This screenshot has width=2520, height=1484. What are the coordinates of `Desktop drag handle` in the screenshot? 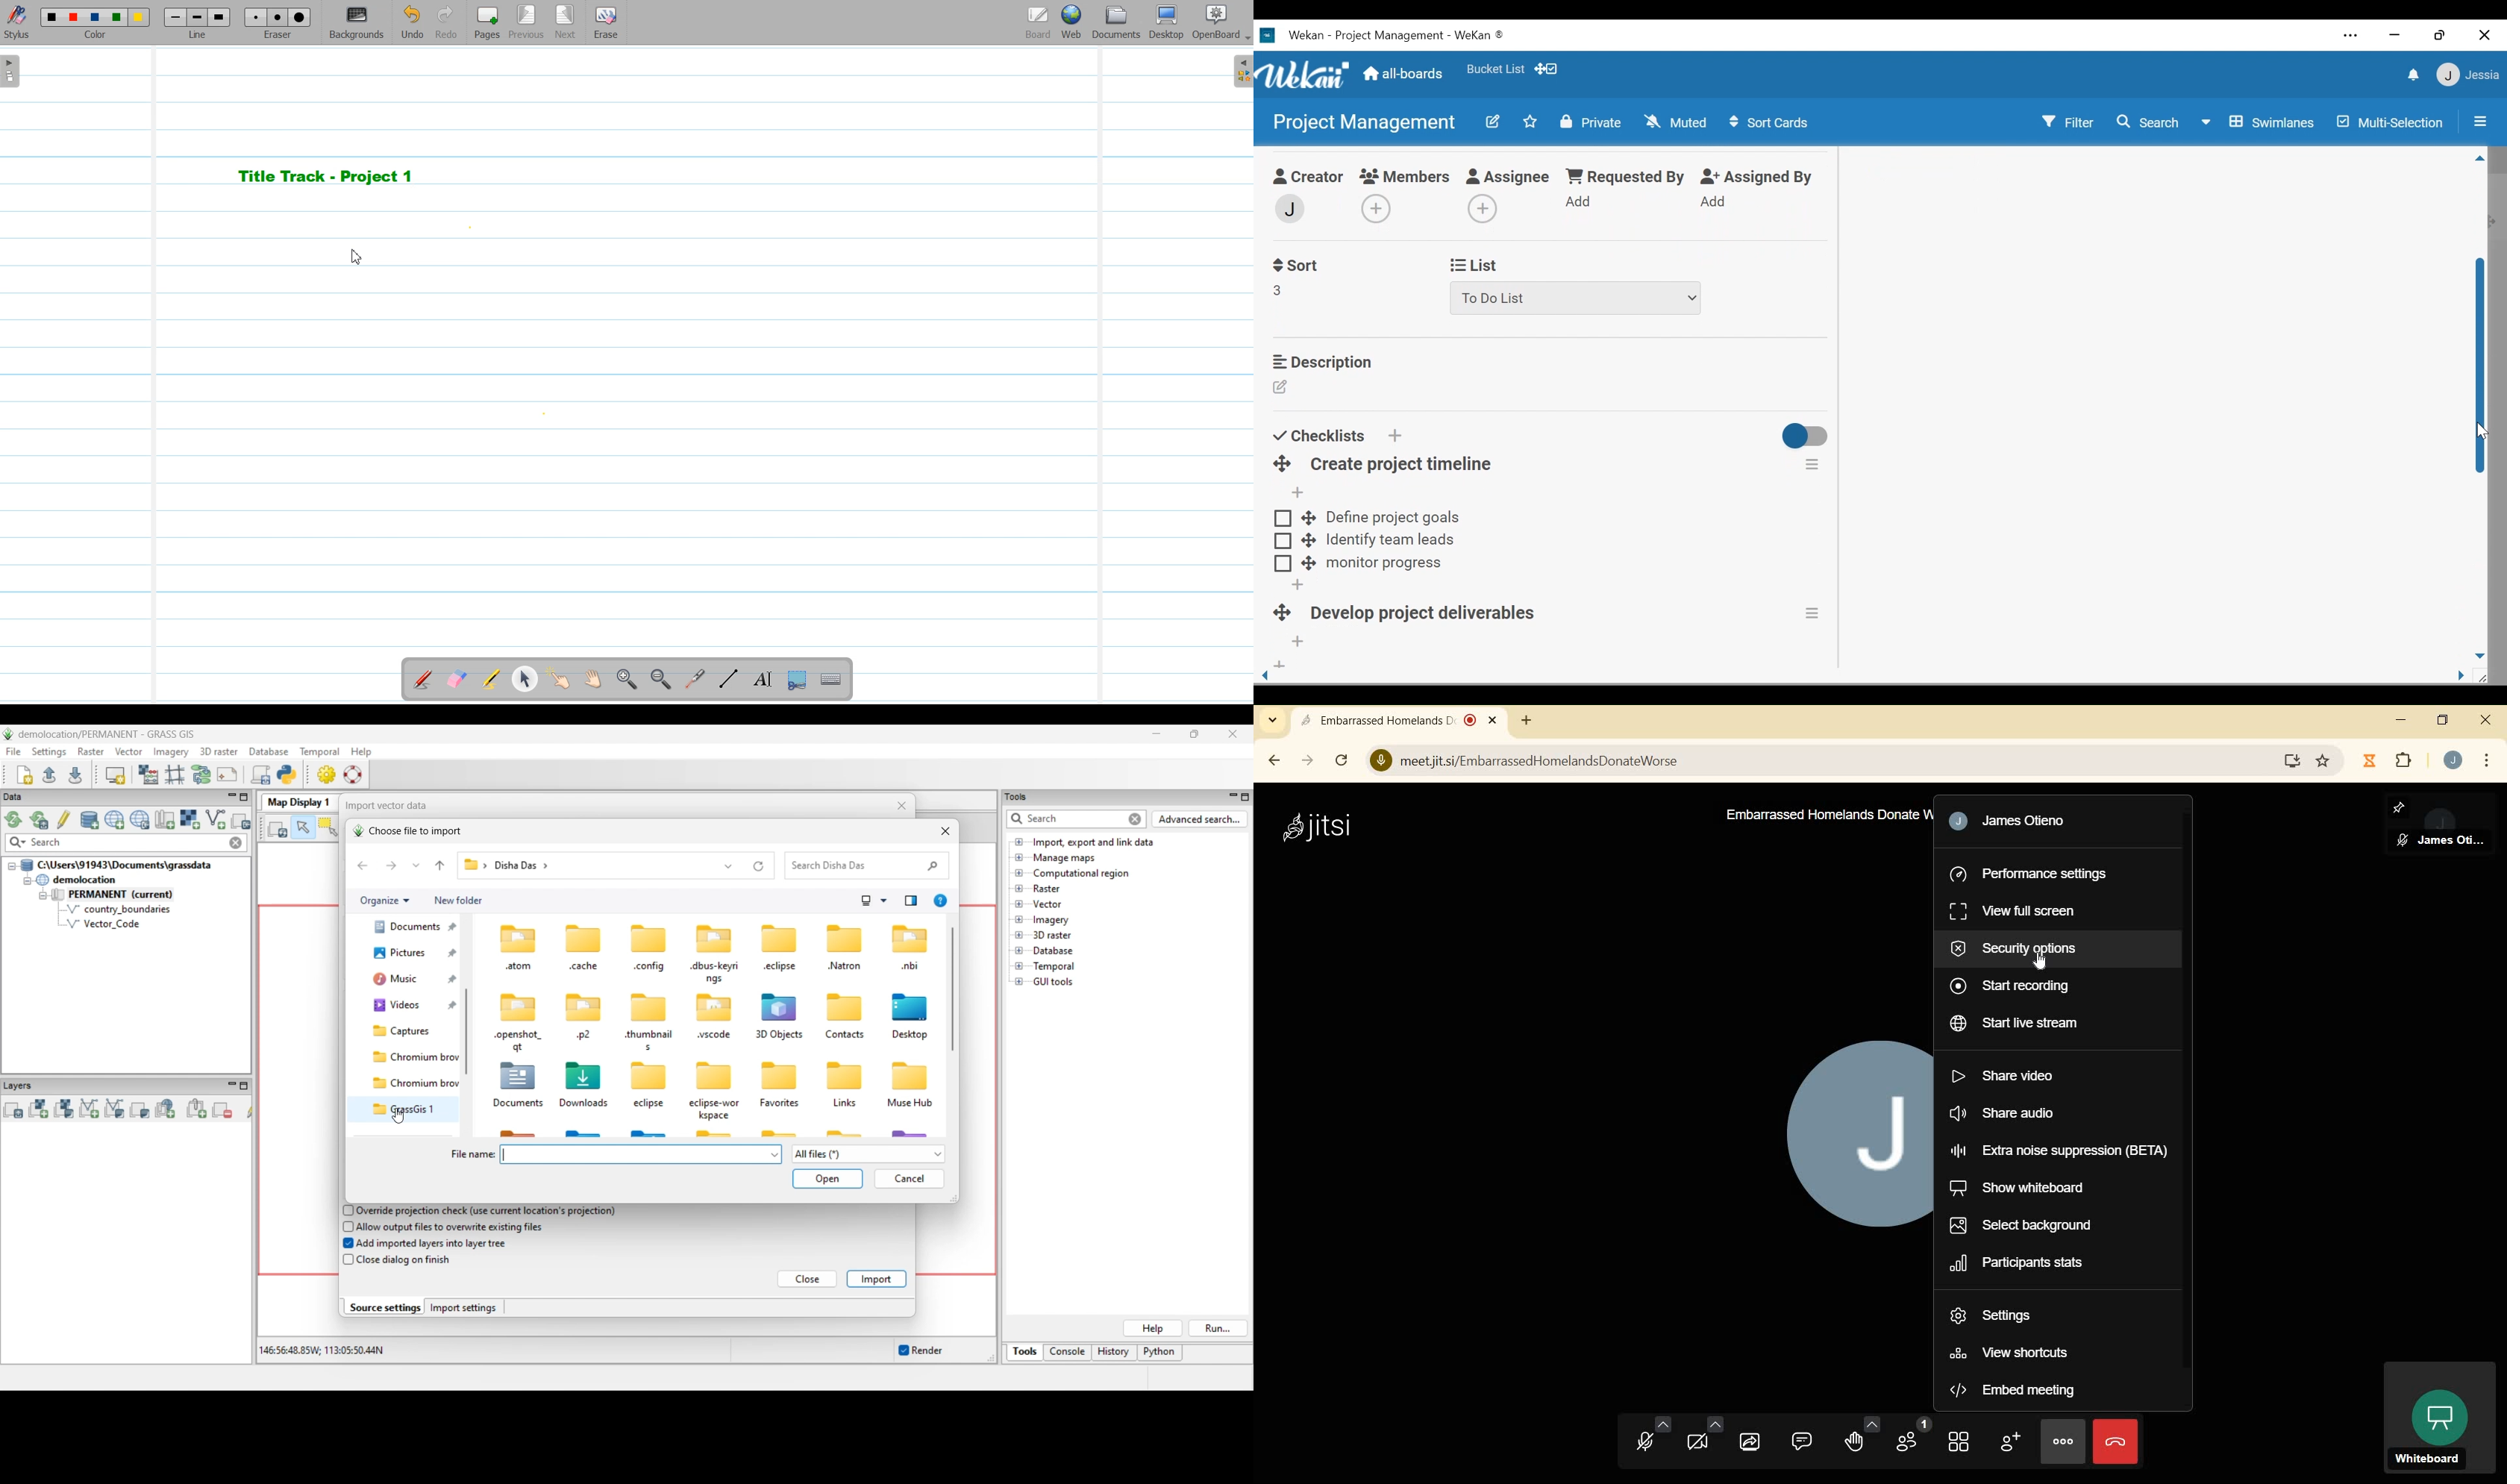 It's located at (1308, 517).